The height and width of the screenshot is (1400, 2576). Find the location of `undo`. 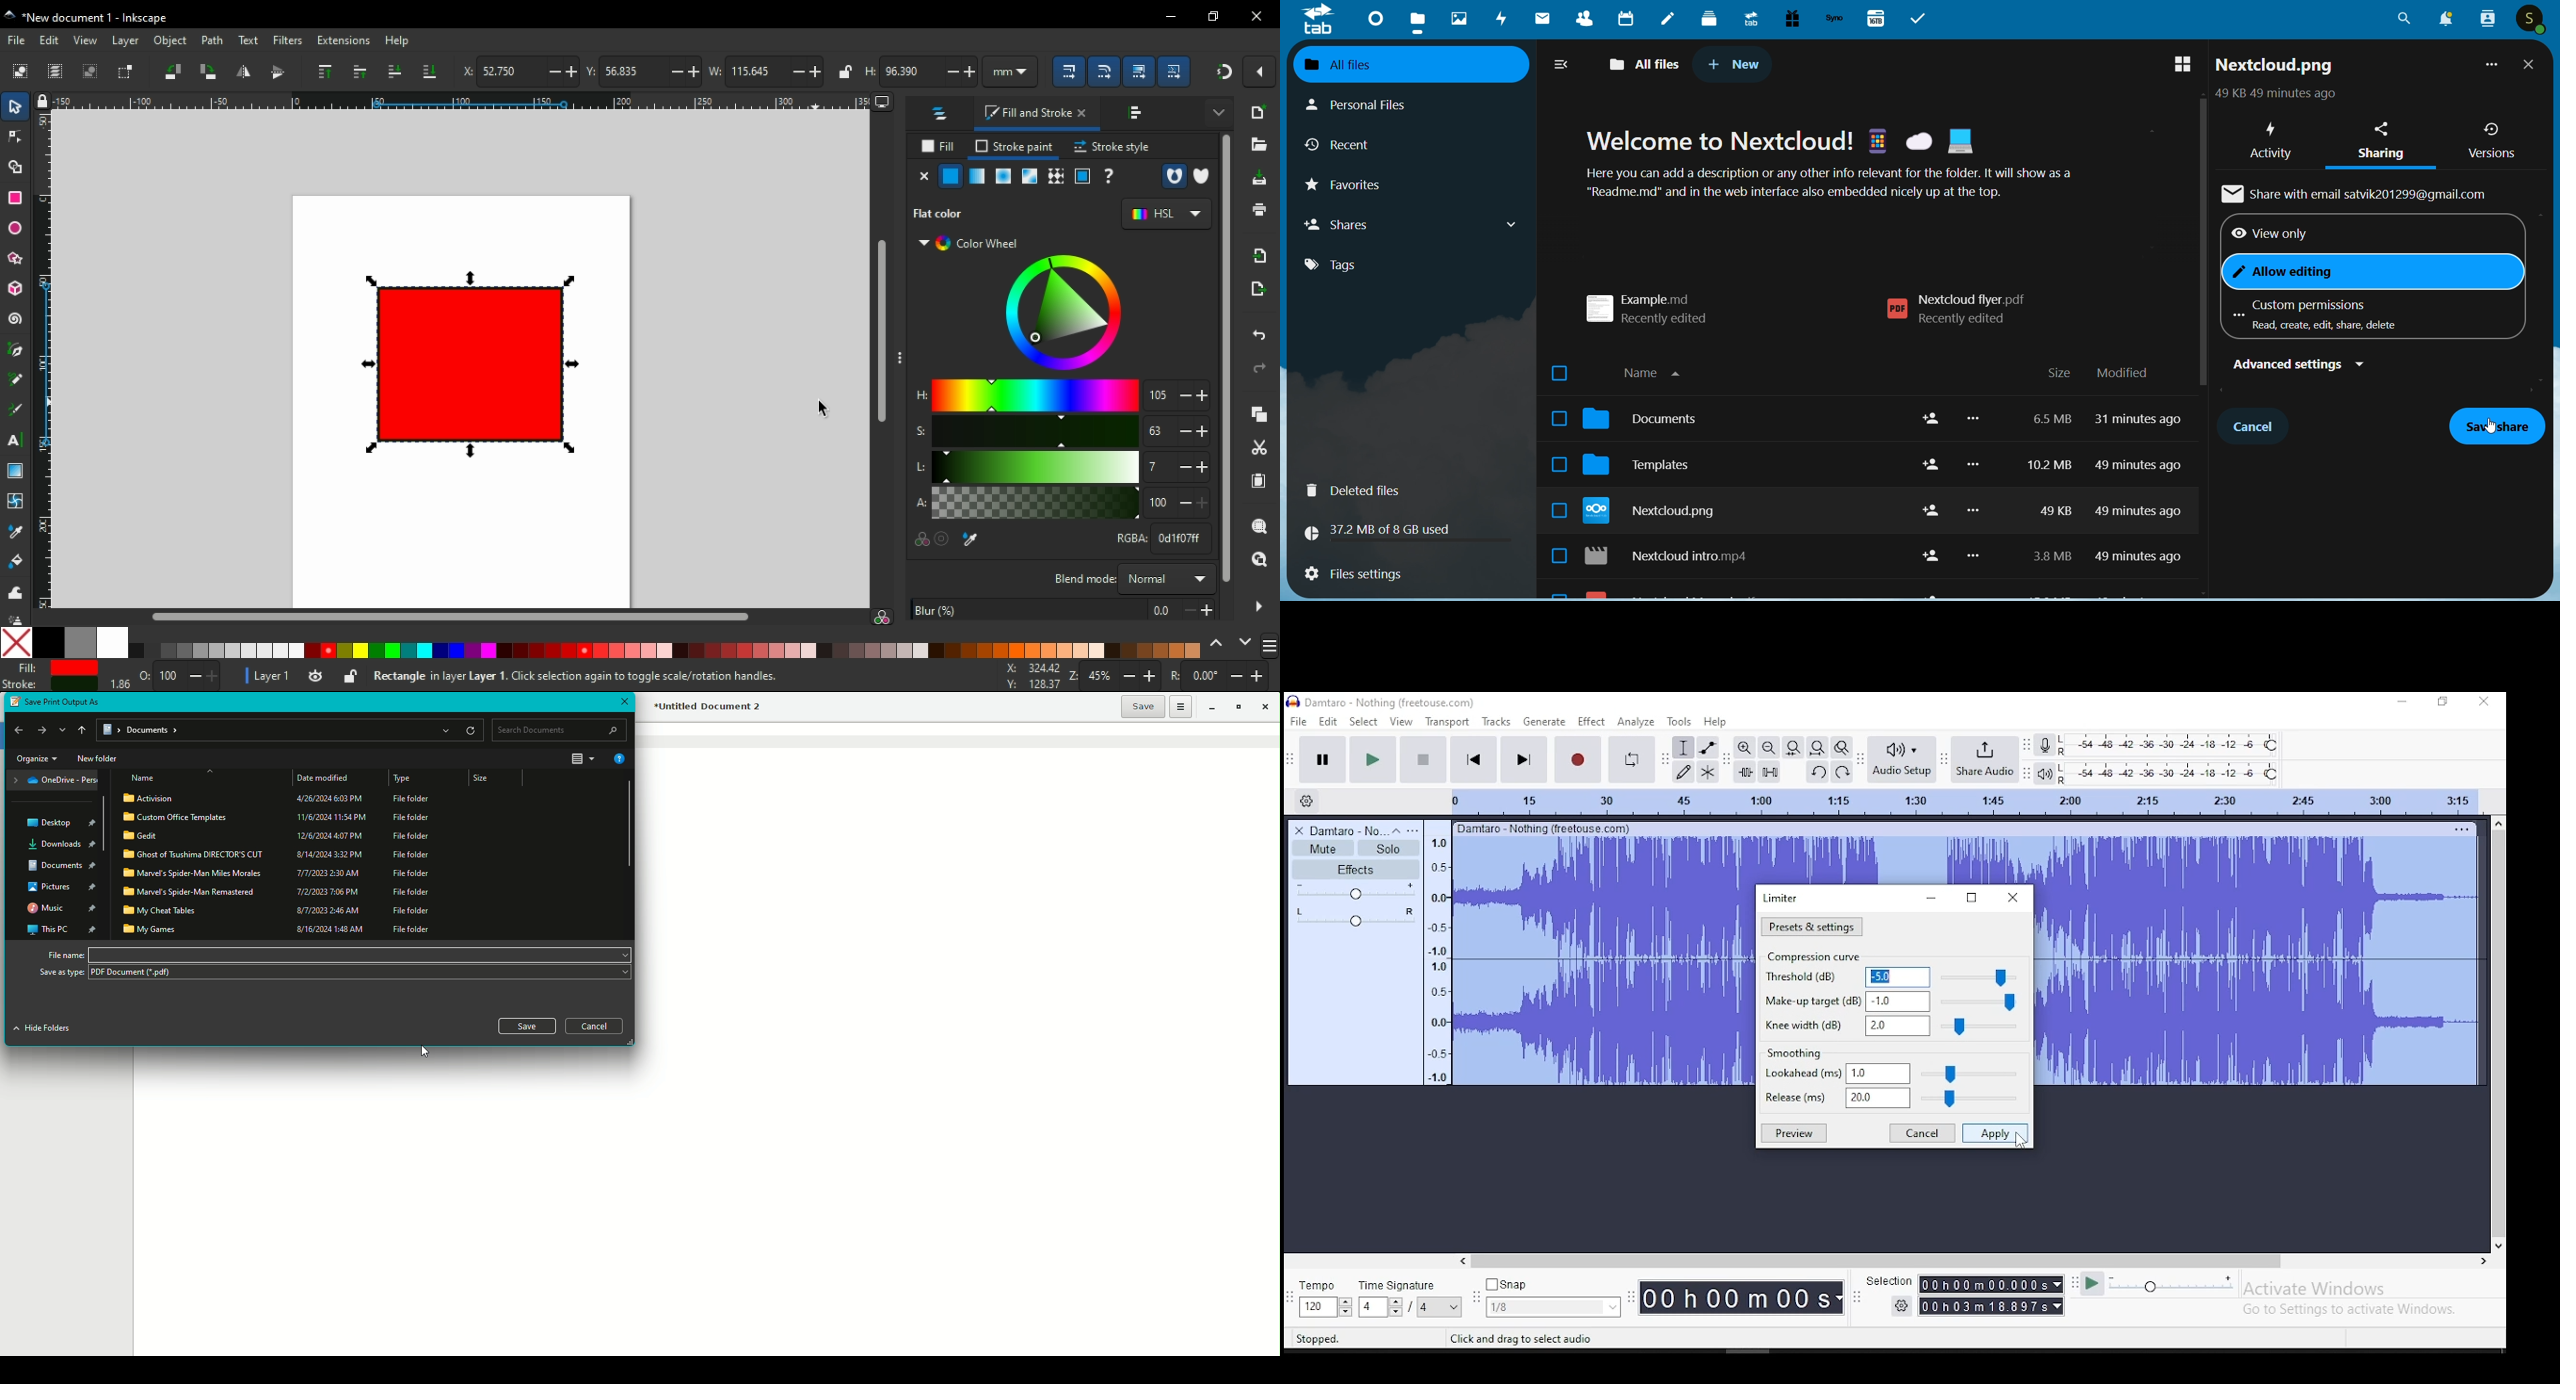

undo is located at coordinates (1260, 335).